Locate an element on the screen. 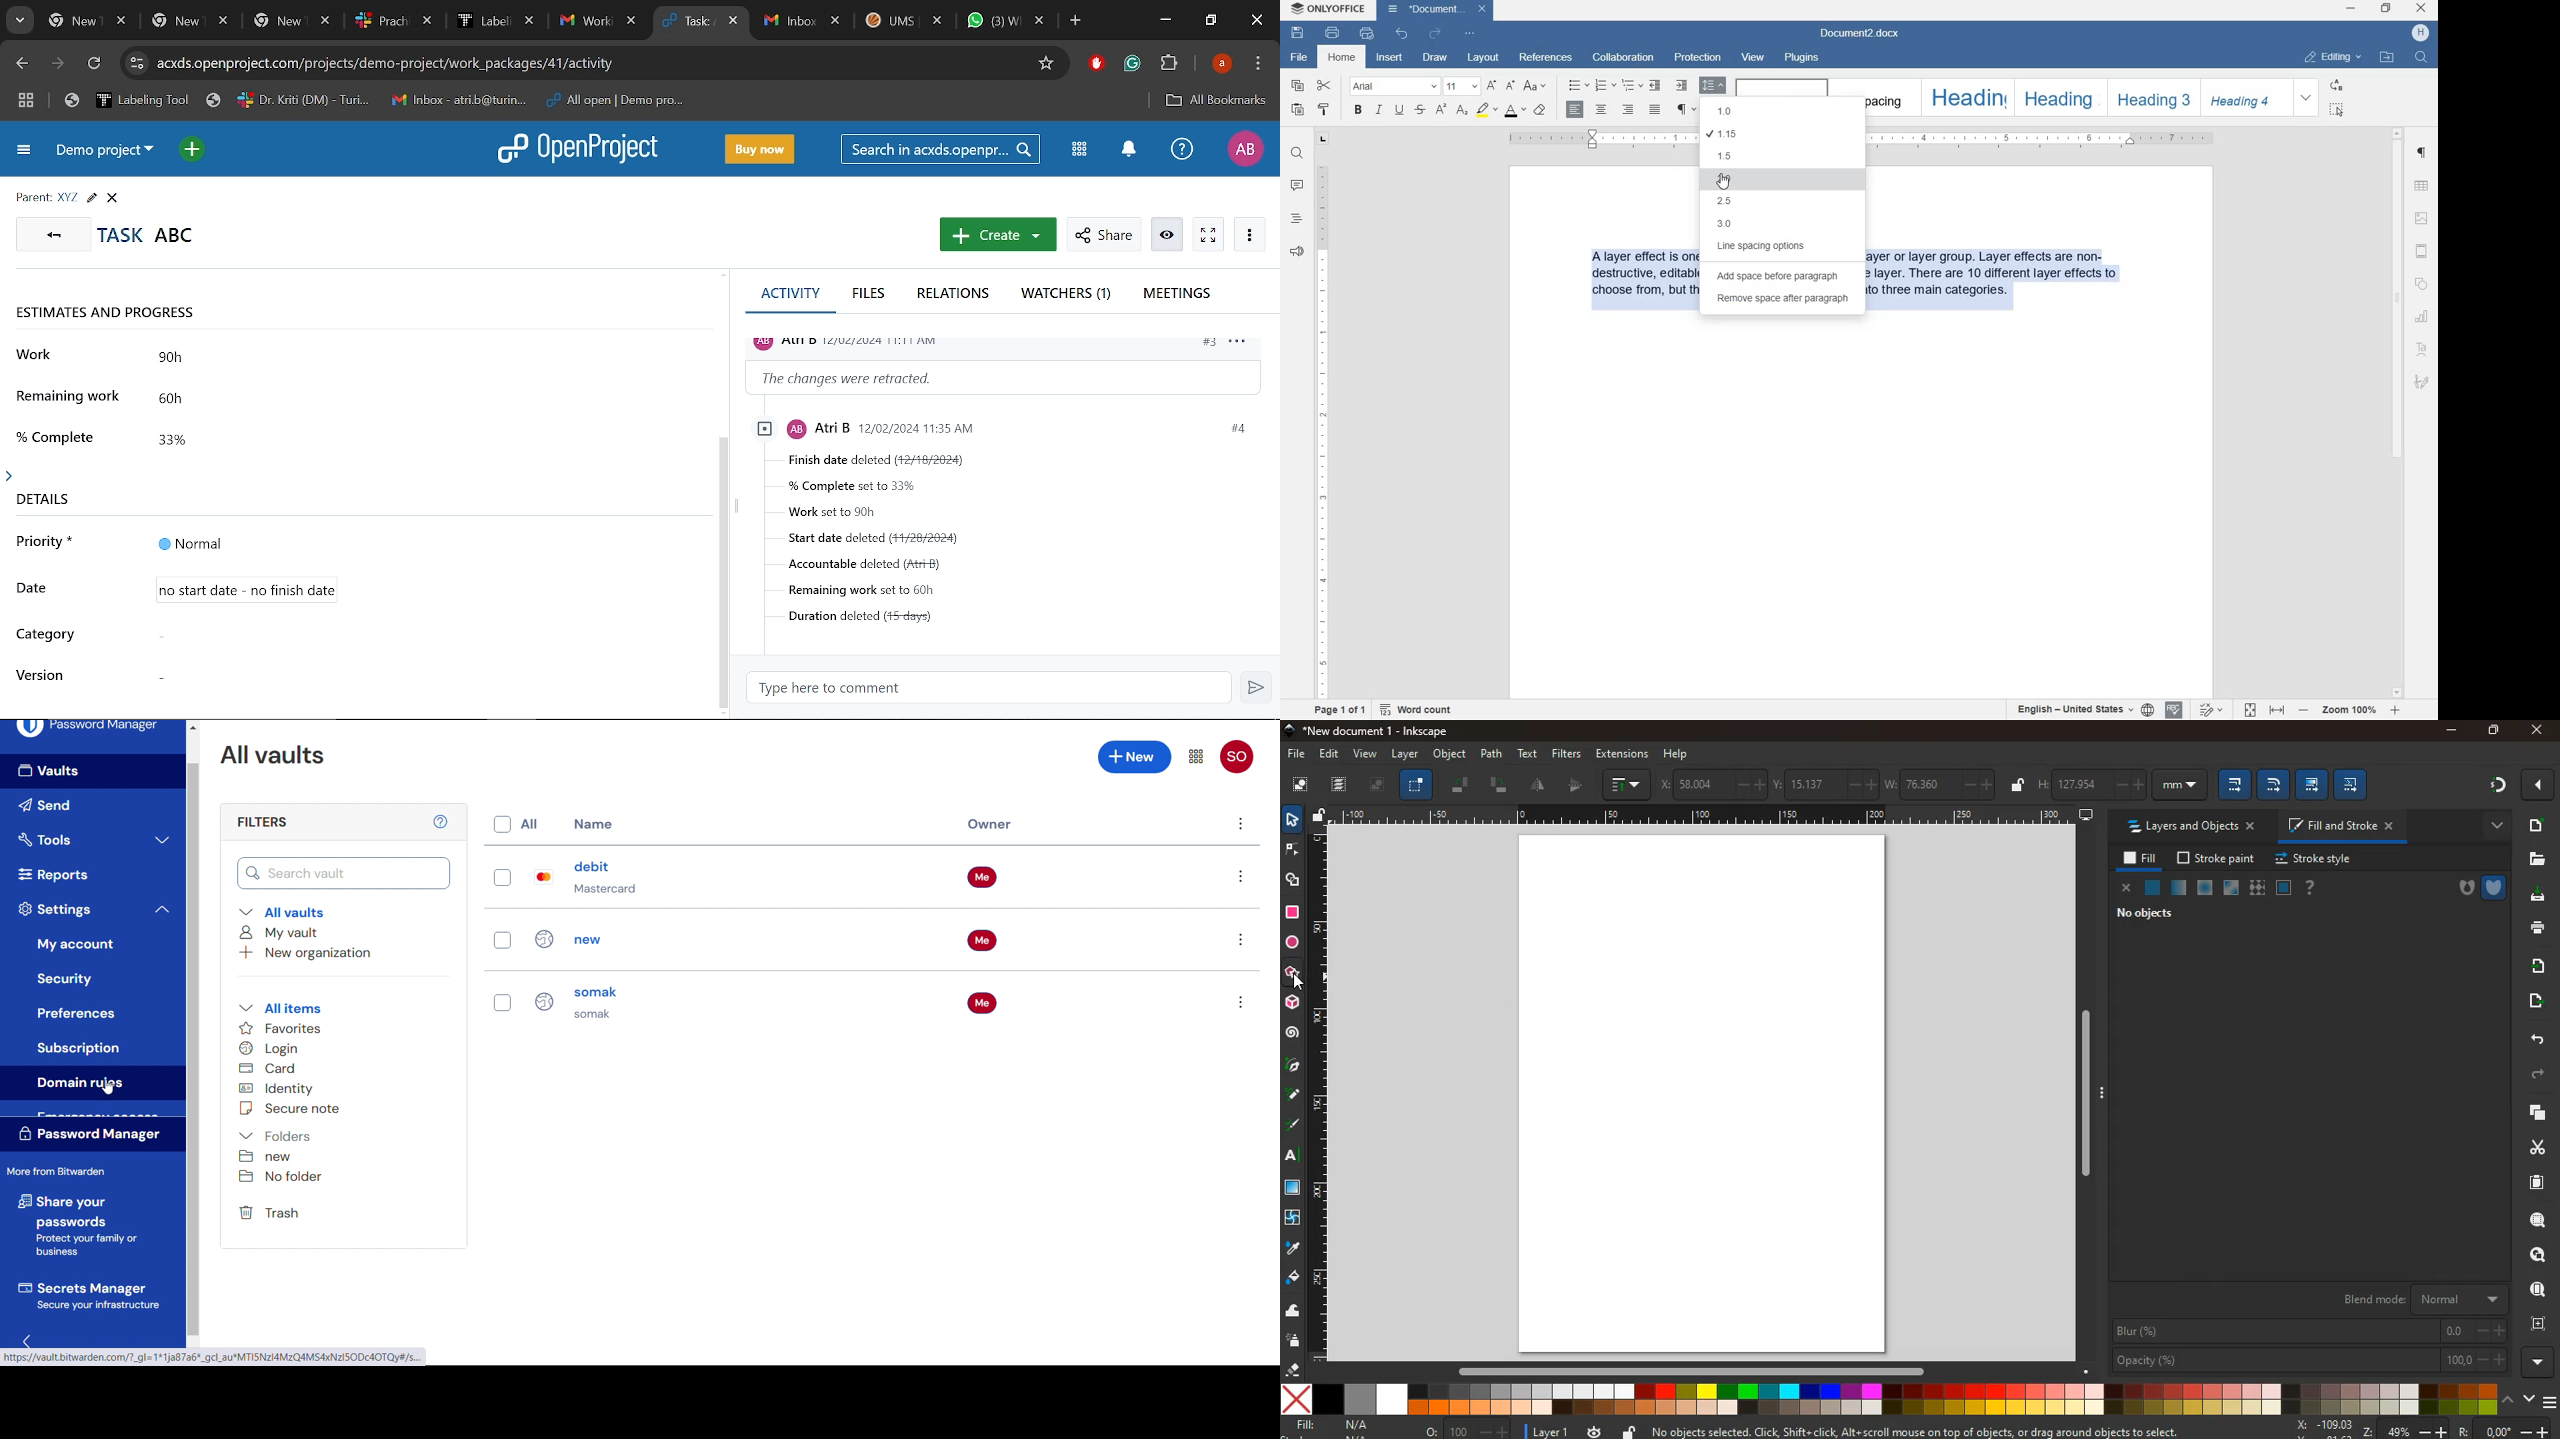  zoom in or zoom out is located at coordinates (2349, 710).